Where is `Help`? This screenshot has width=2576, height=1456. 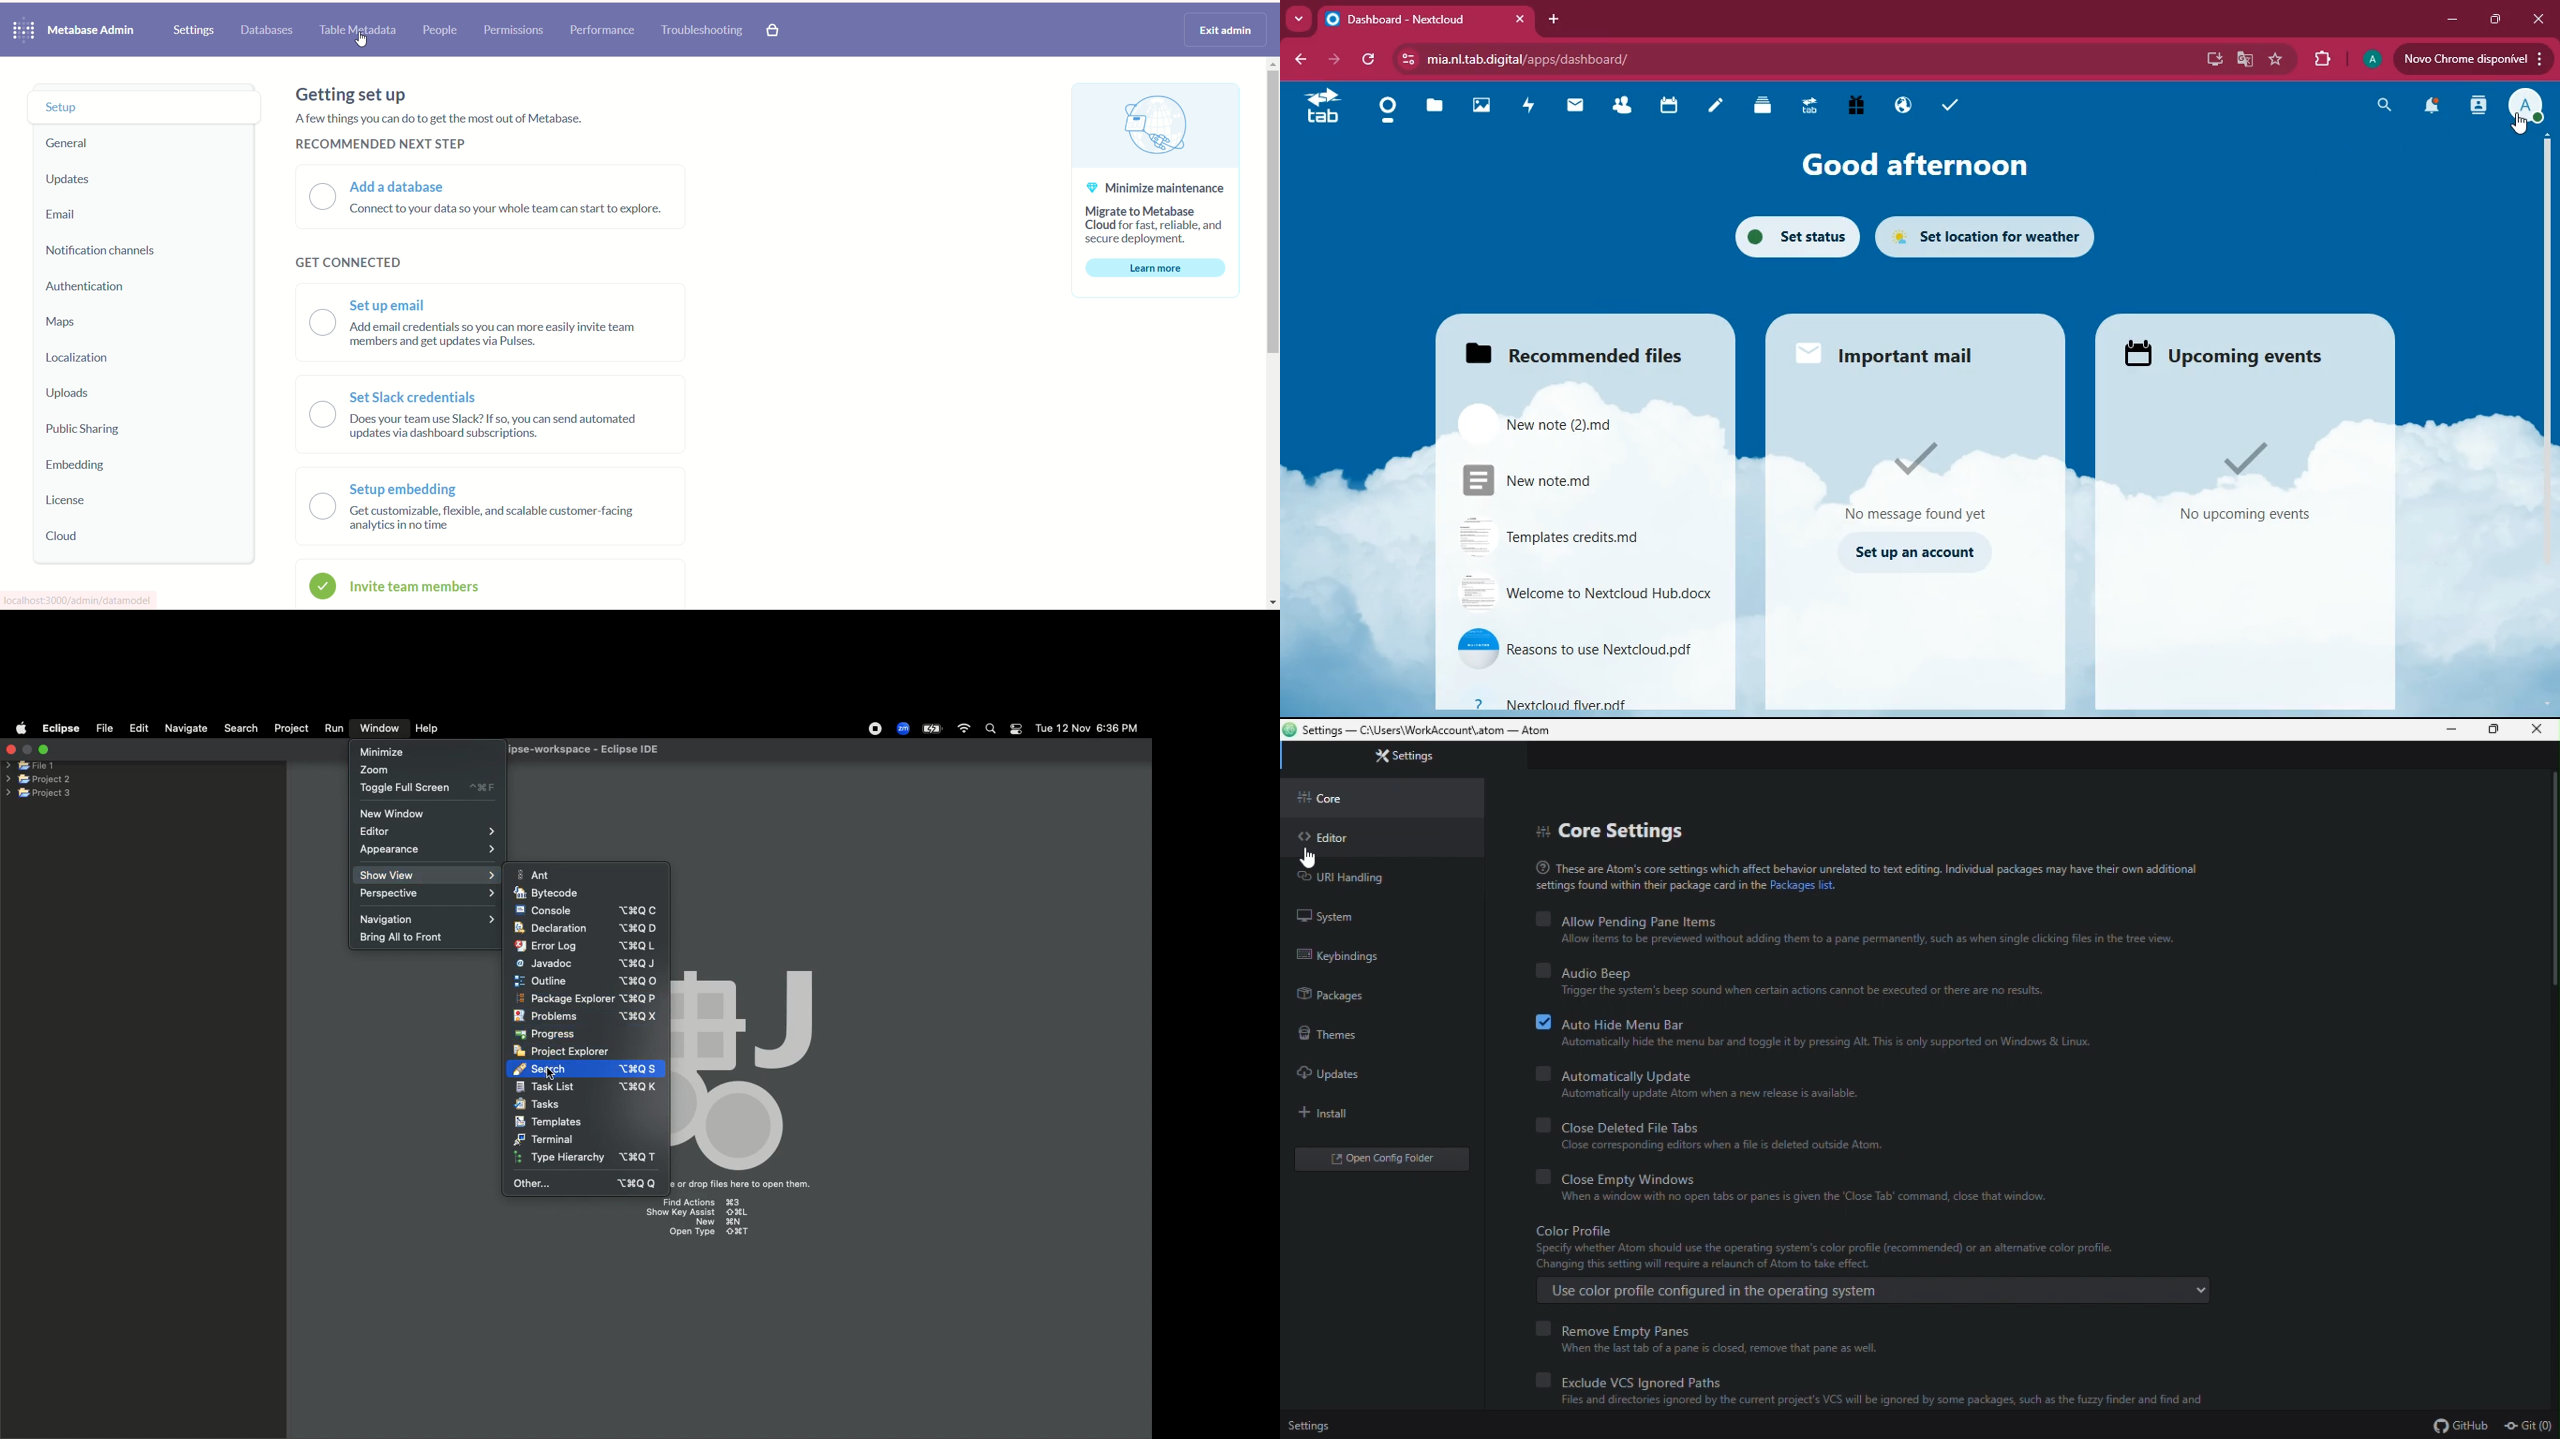 Help is located at coordinates (428, 729).